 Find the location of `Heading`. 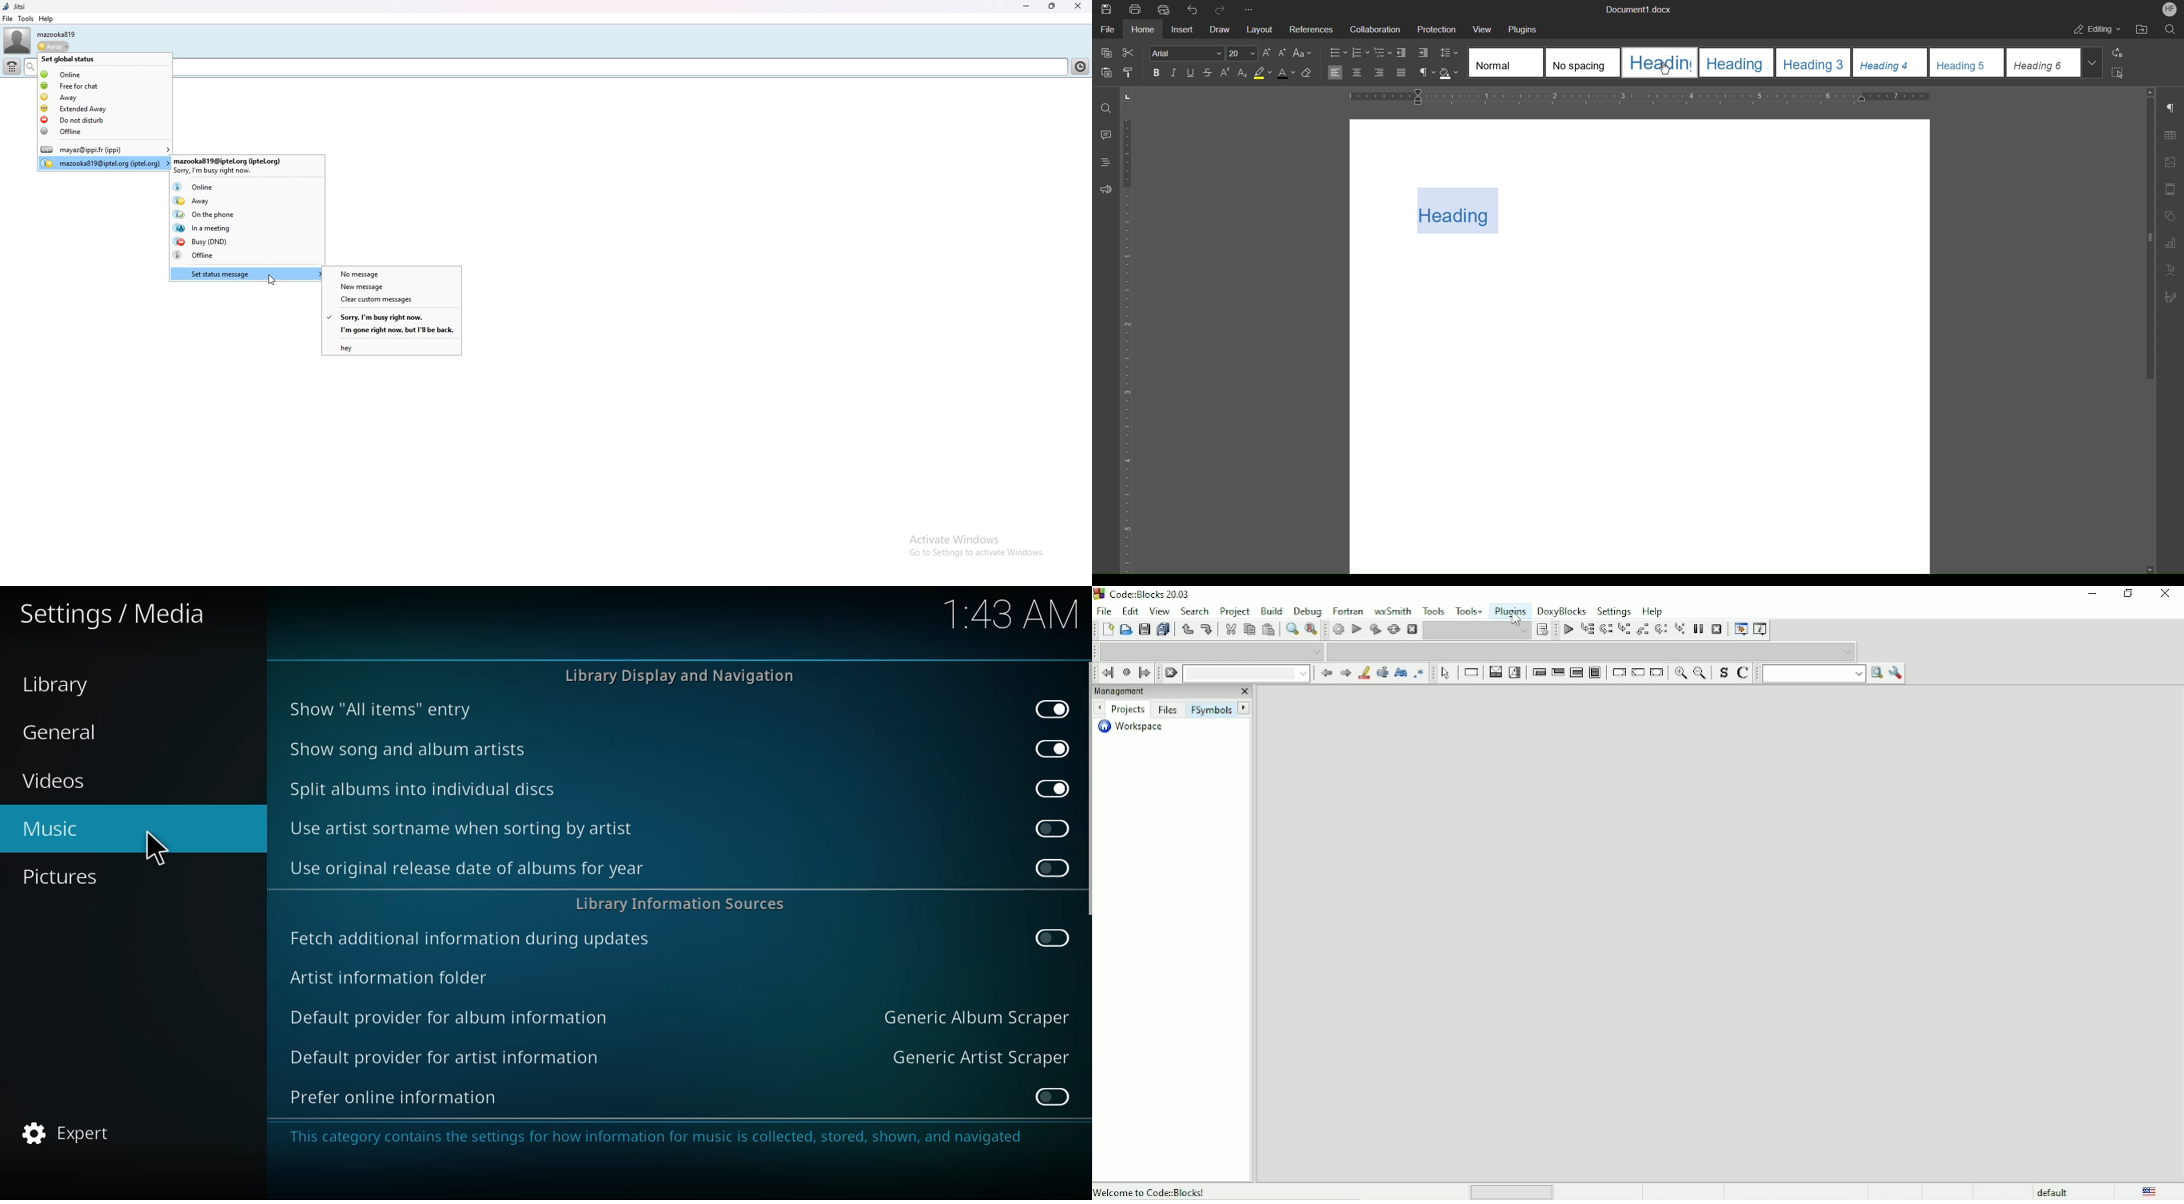

Heading is located at coordinates (1460, 210).